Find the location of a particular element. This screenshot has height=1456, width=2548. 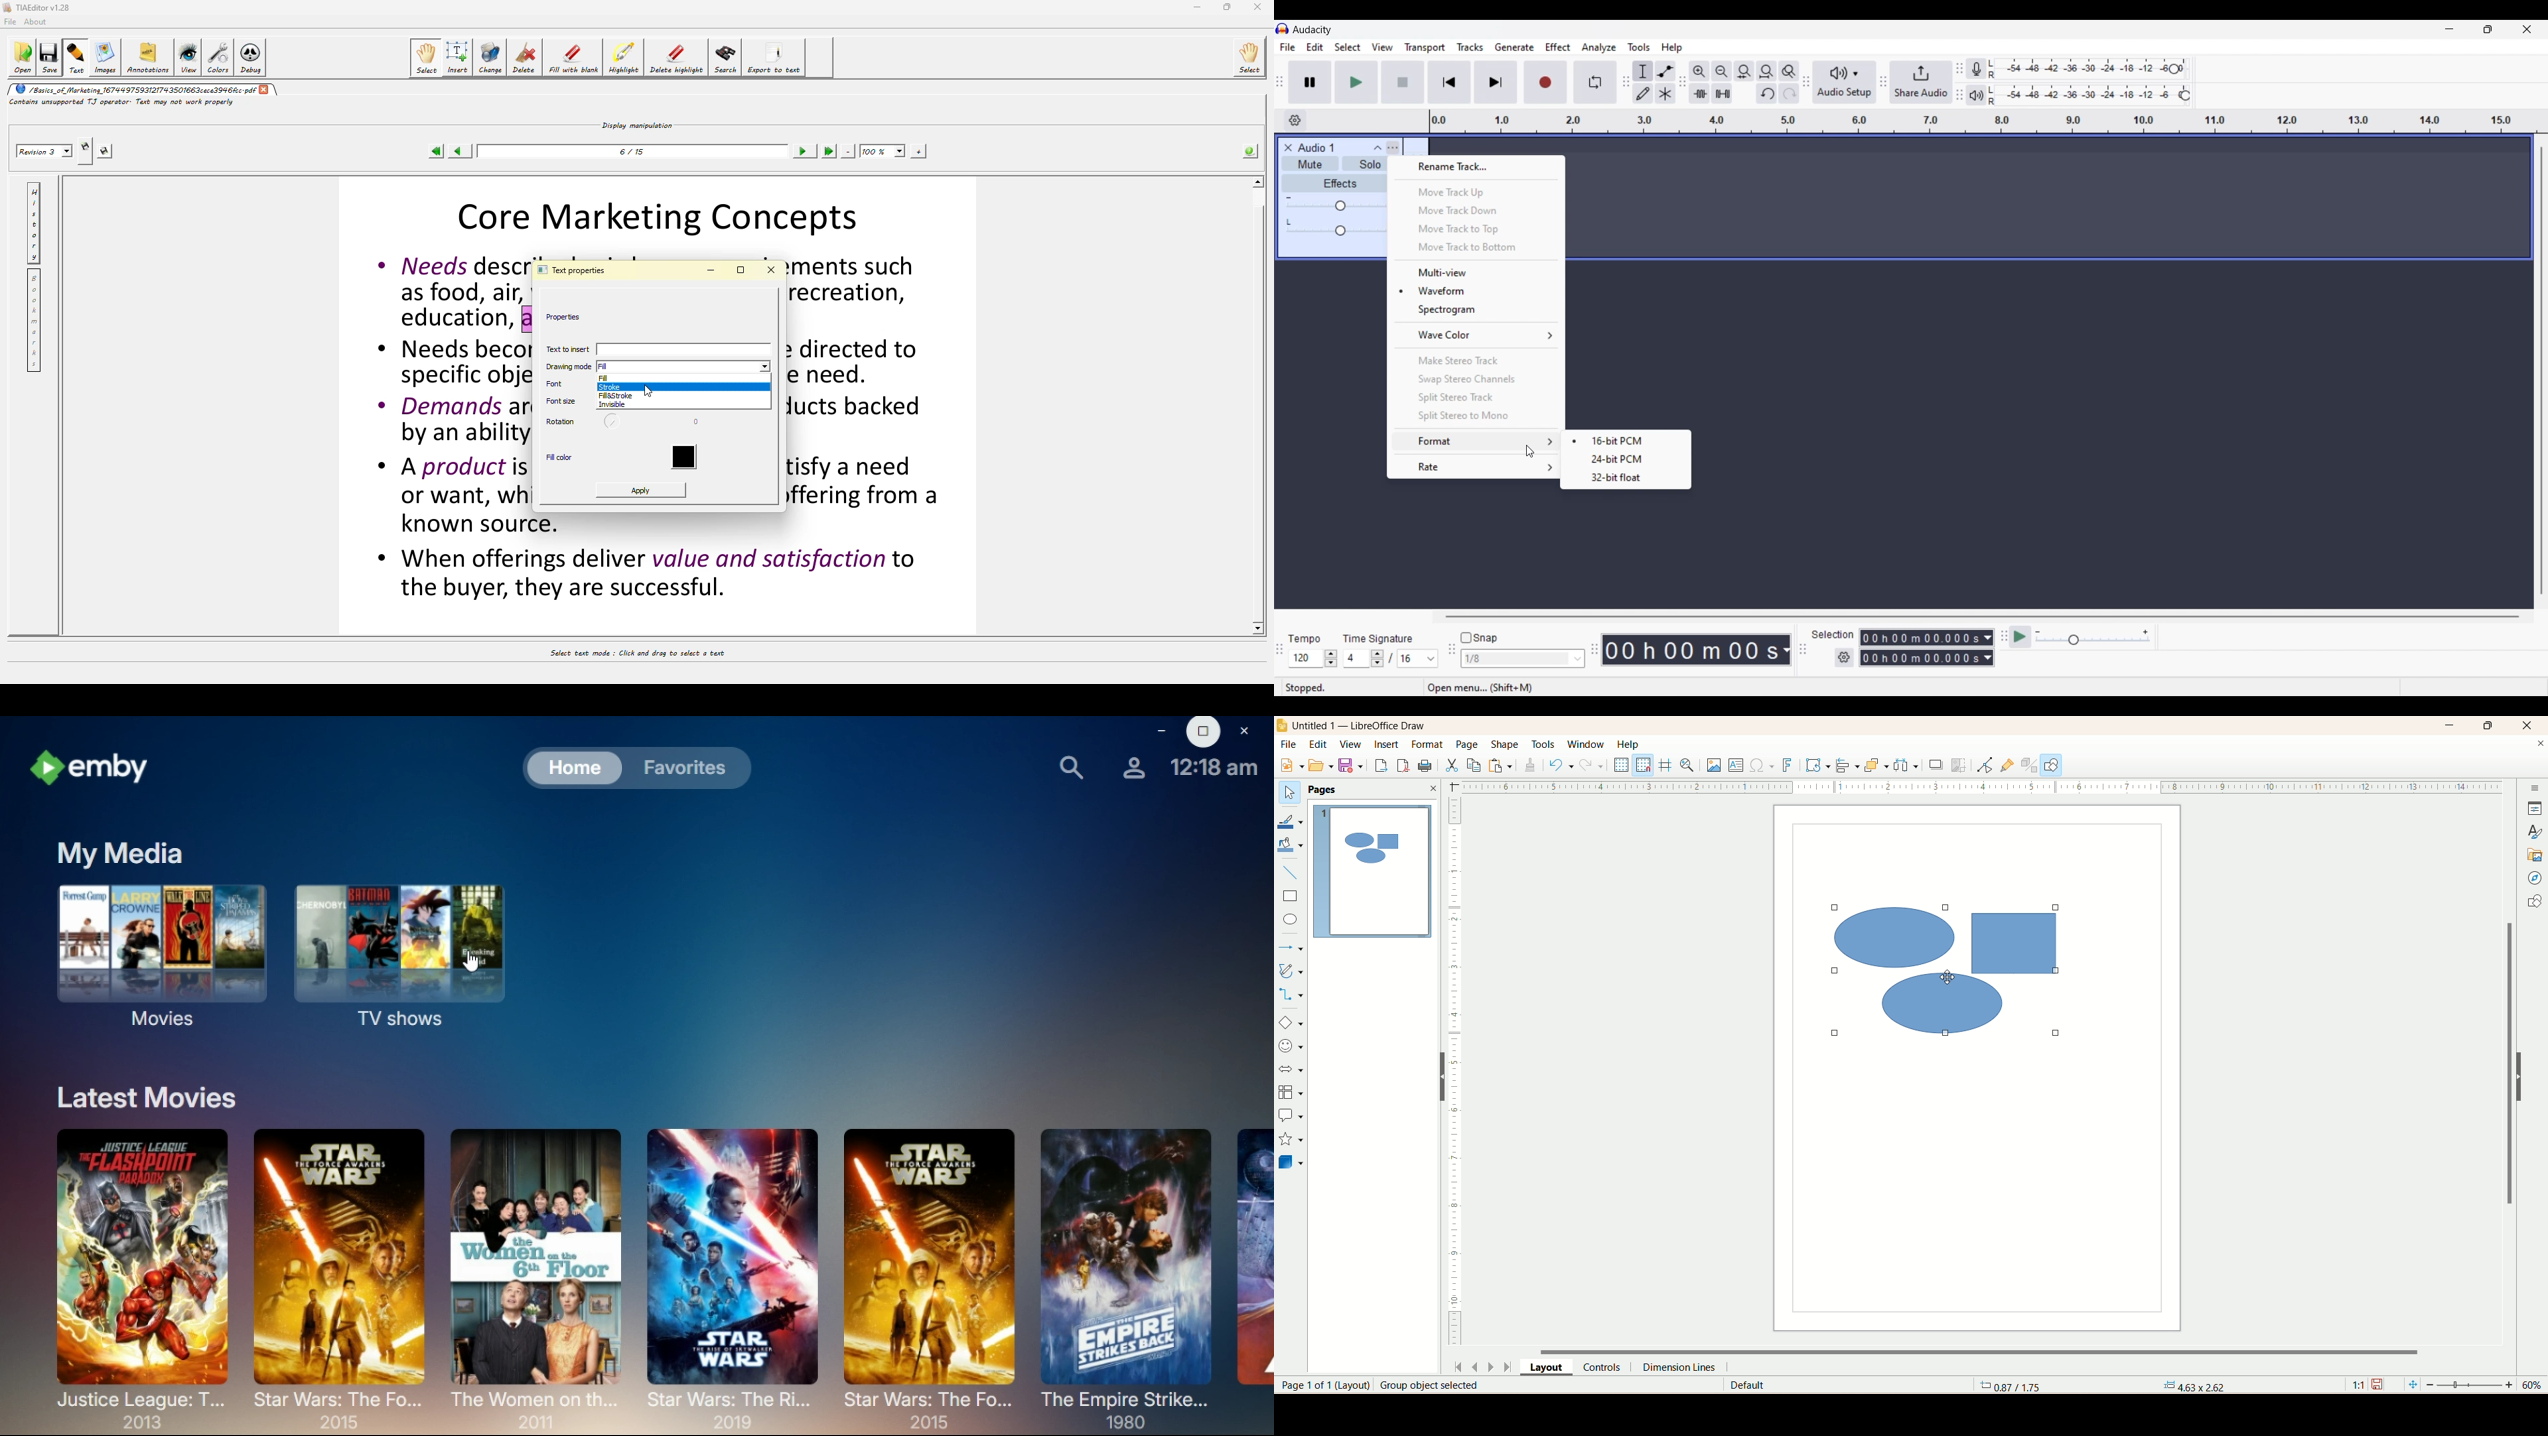

Zoom out is located at coordinates (1721, 71).